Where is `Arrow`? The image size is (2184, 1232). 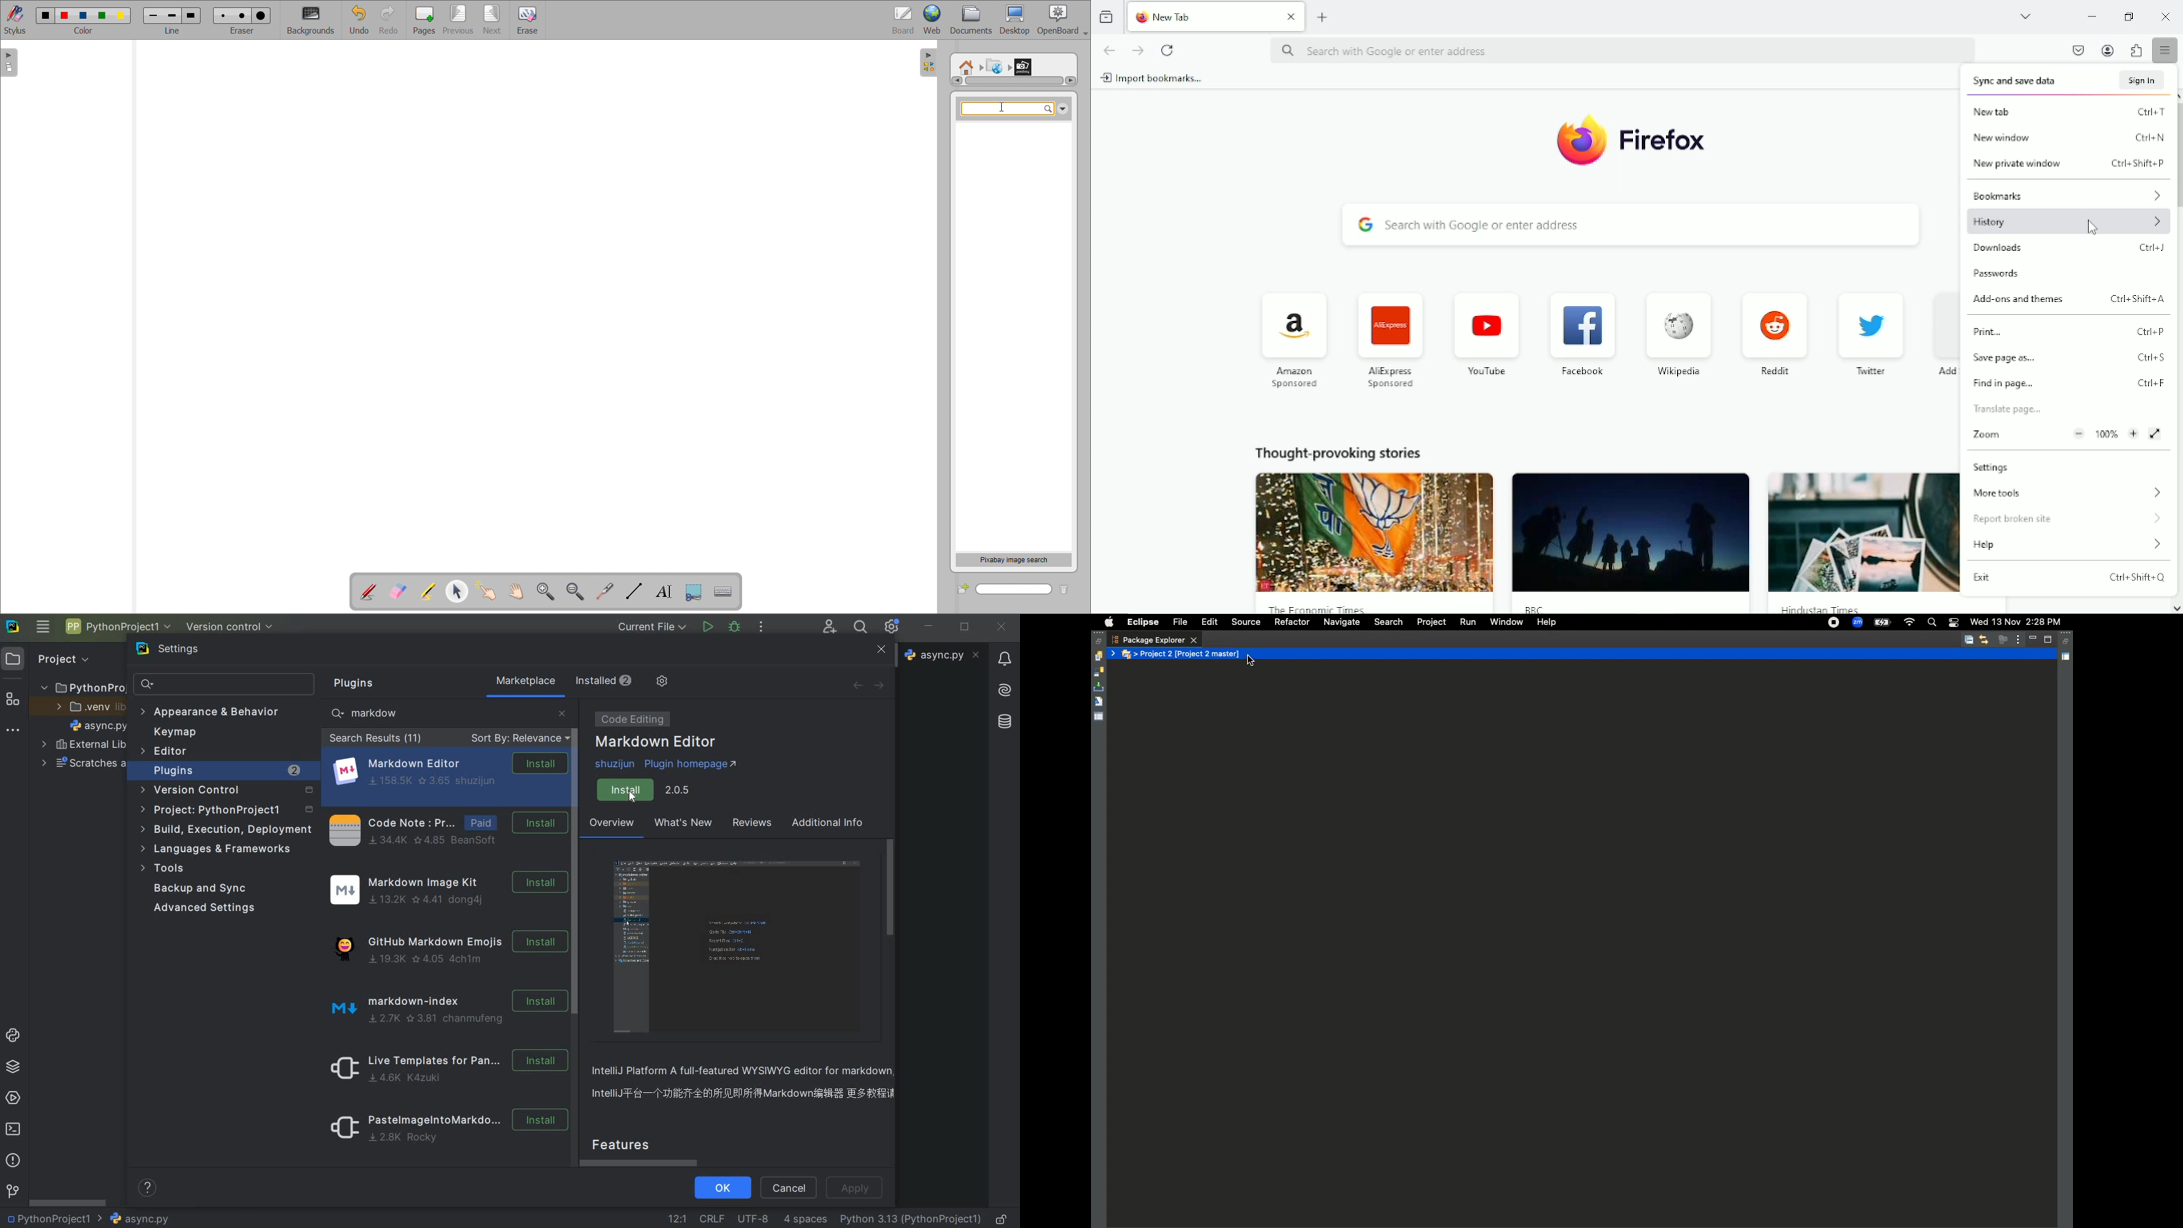
Arrow is located at coordinates (1137, 655).